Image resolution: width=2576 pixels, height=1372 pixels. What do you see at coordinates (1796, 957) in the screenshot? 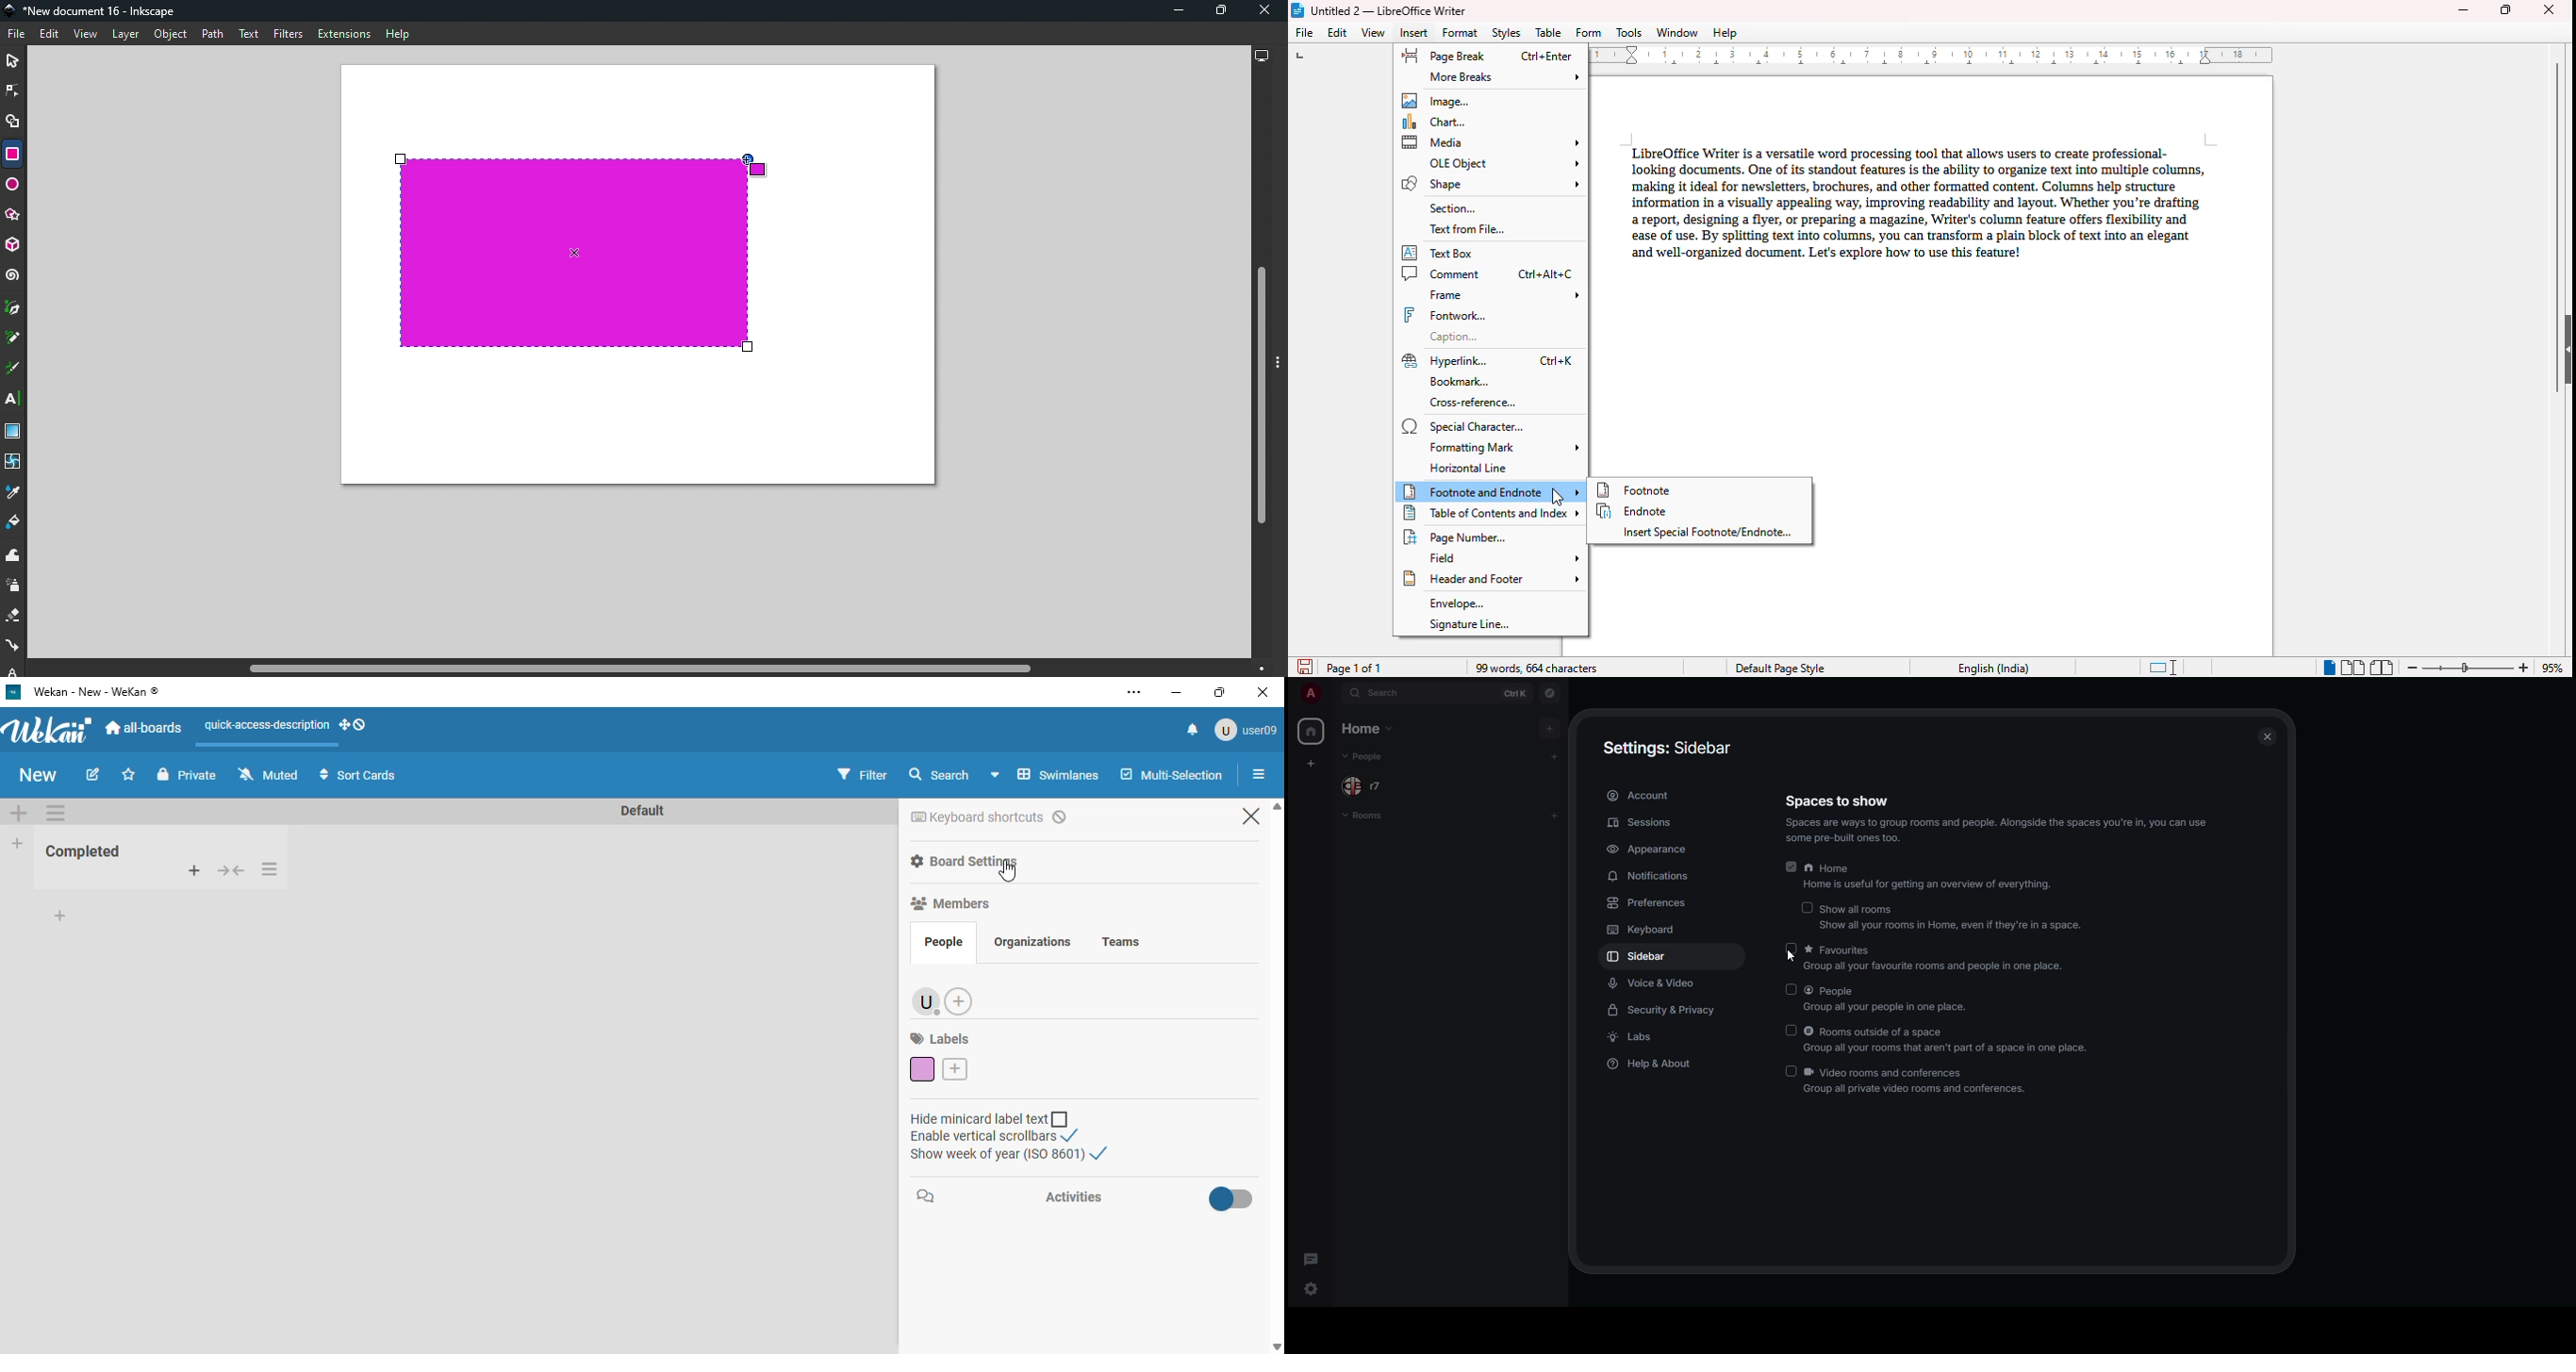
I see `cursor` at bounding box center [1796, 957].